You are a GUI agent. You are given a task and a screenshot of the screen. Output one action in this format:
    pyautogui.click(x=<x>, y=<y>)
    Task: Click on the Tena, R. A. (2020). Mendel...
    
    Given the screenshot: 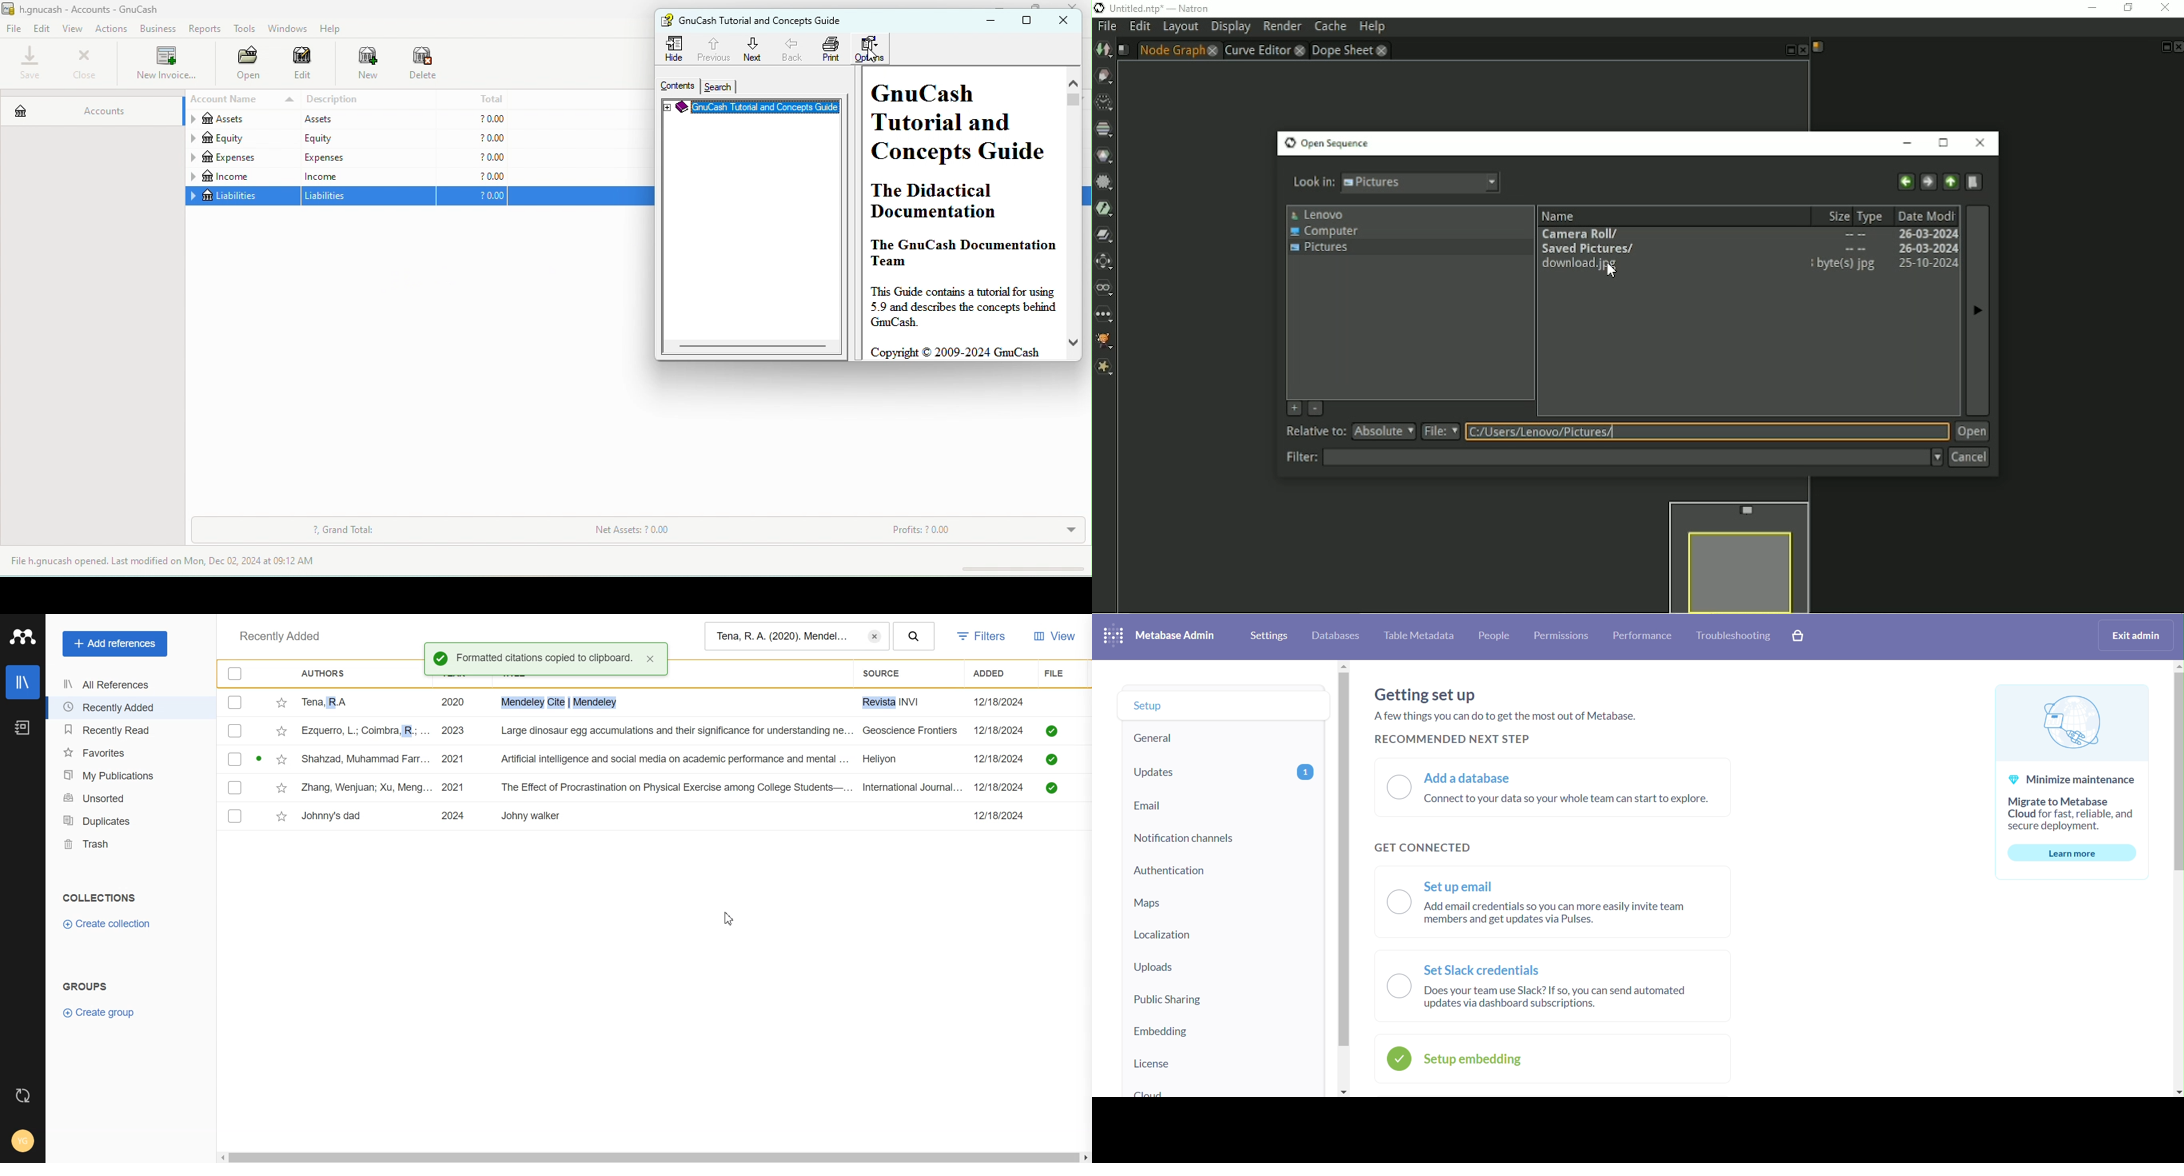 What is the action you would take?
    pyautogui.click(x=784, y=636)
    